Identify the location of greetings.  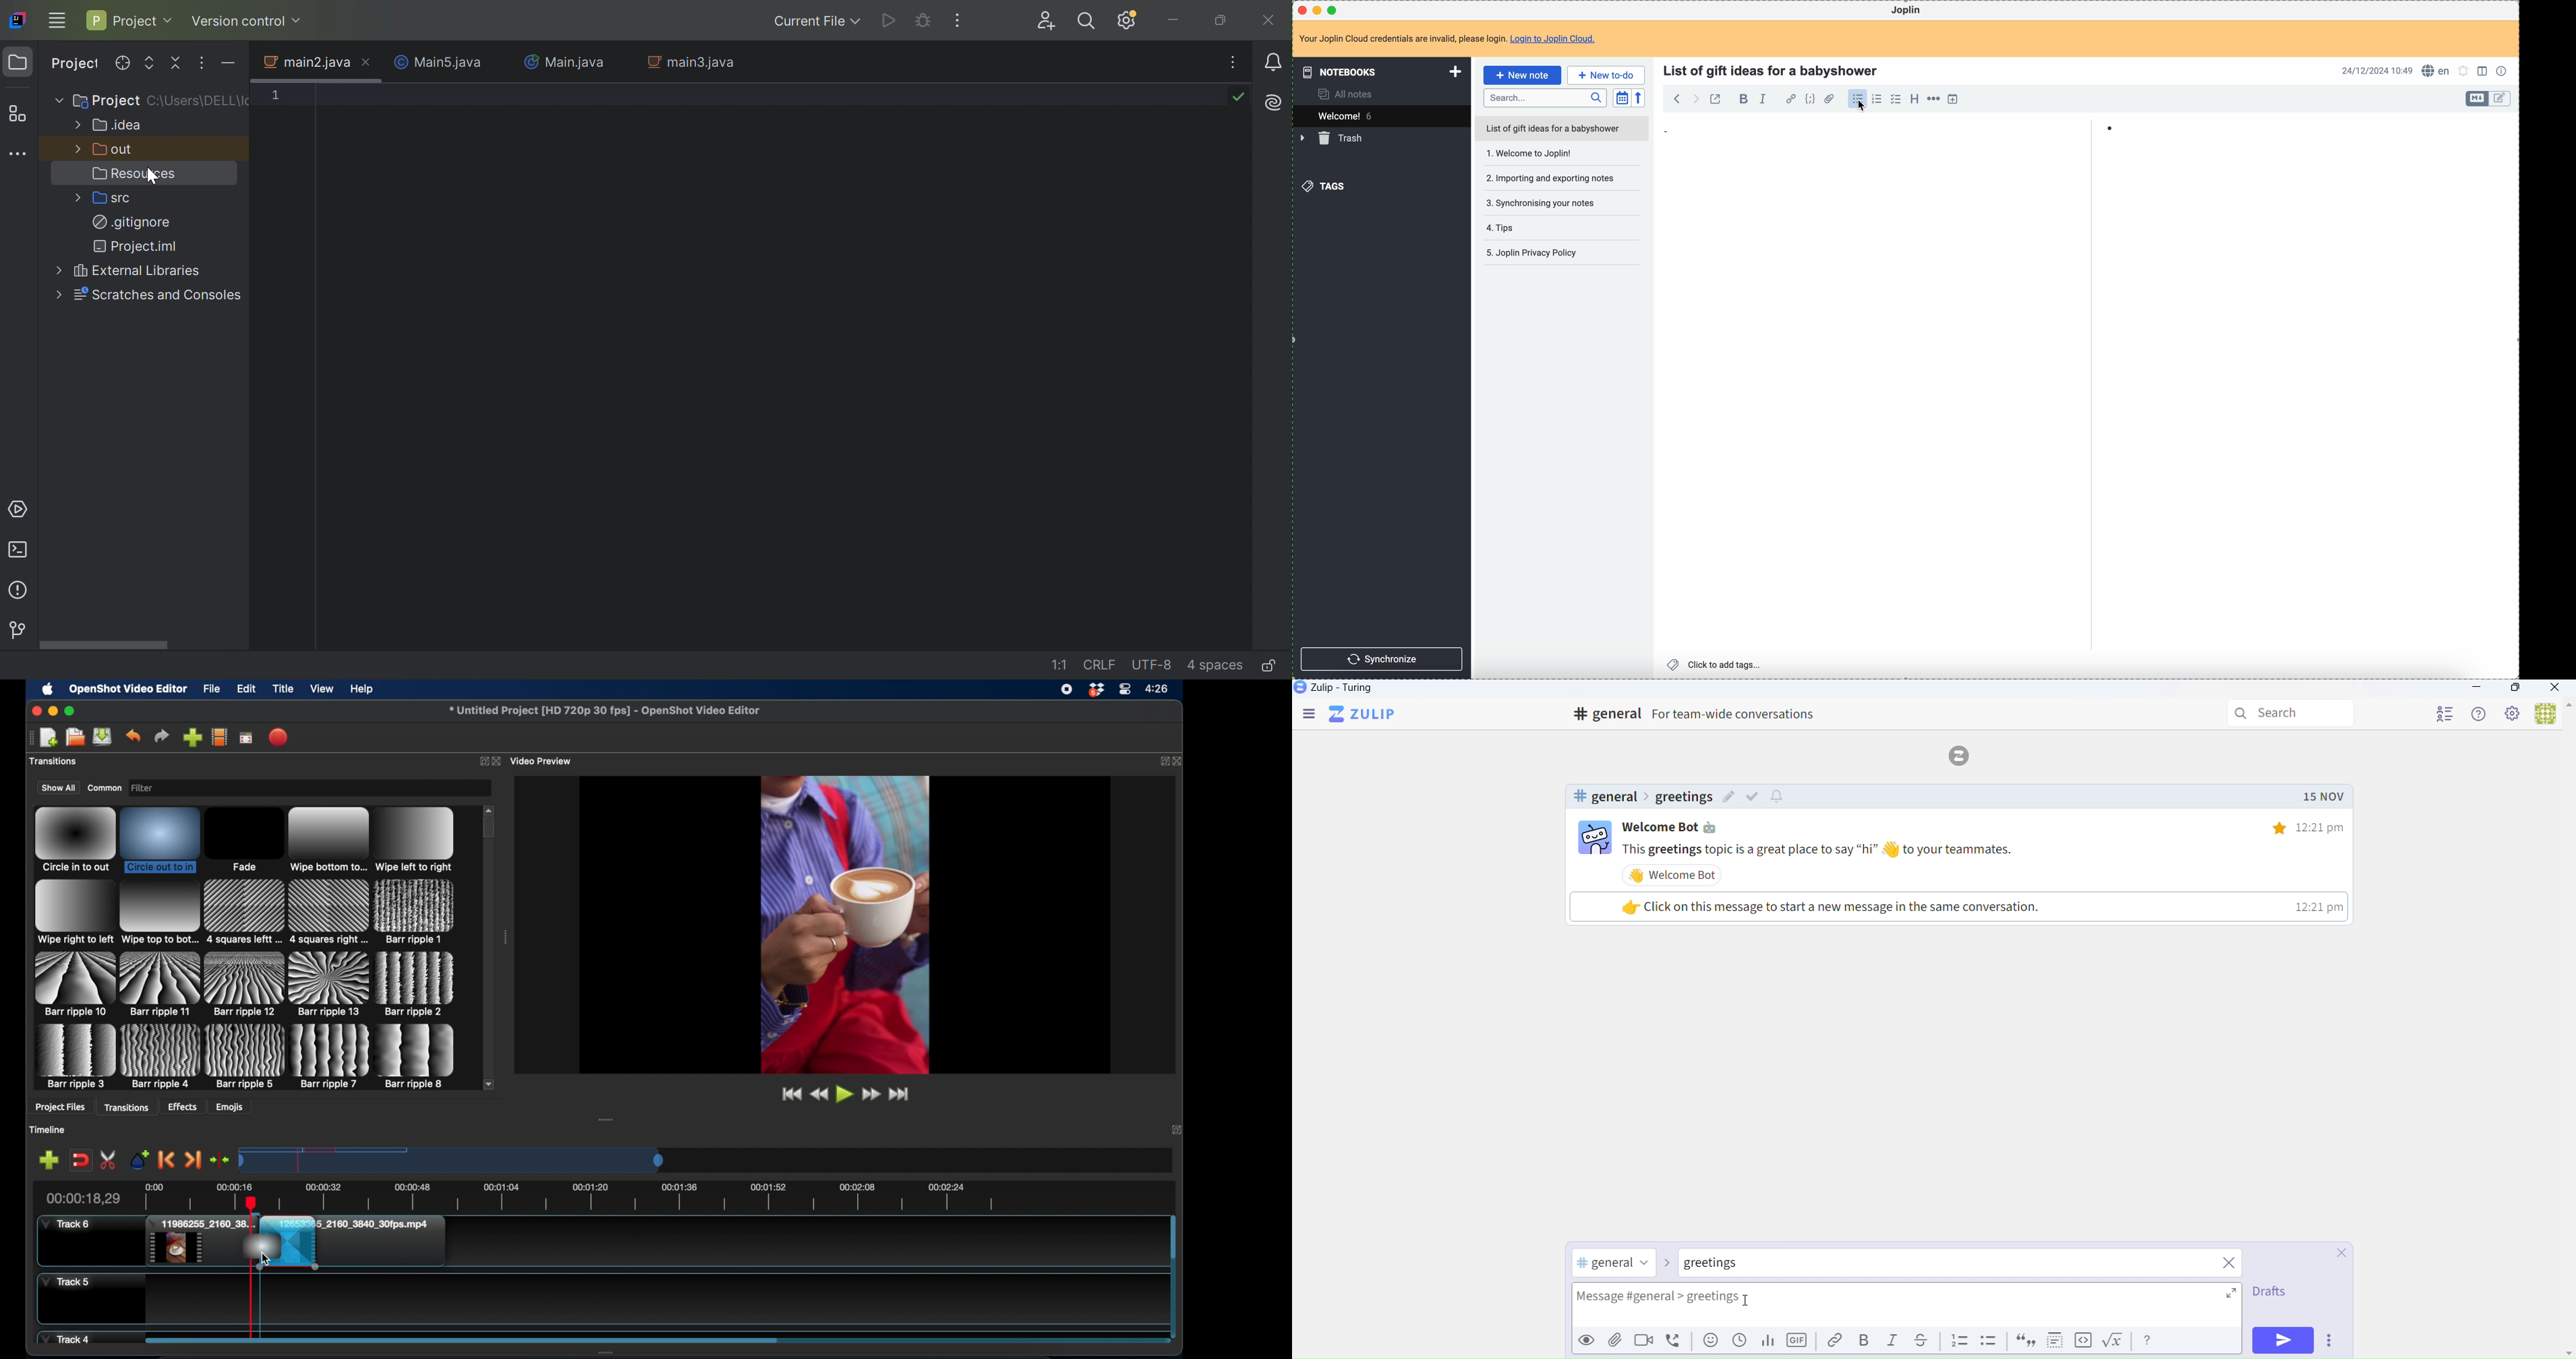
(1683, 797).